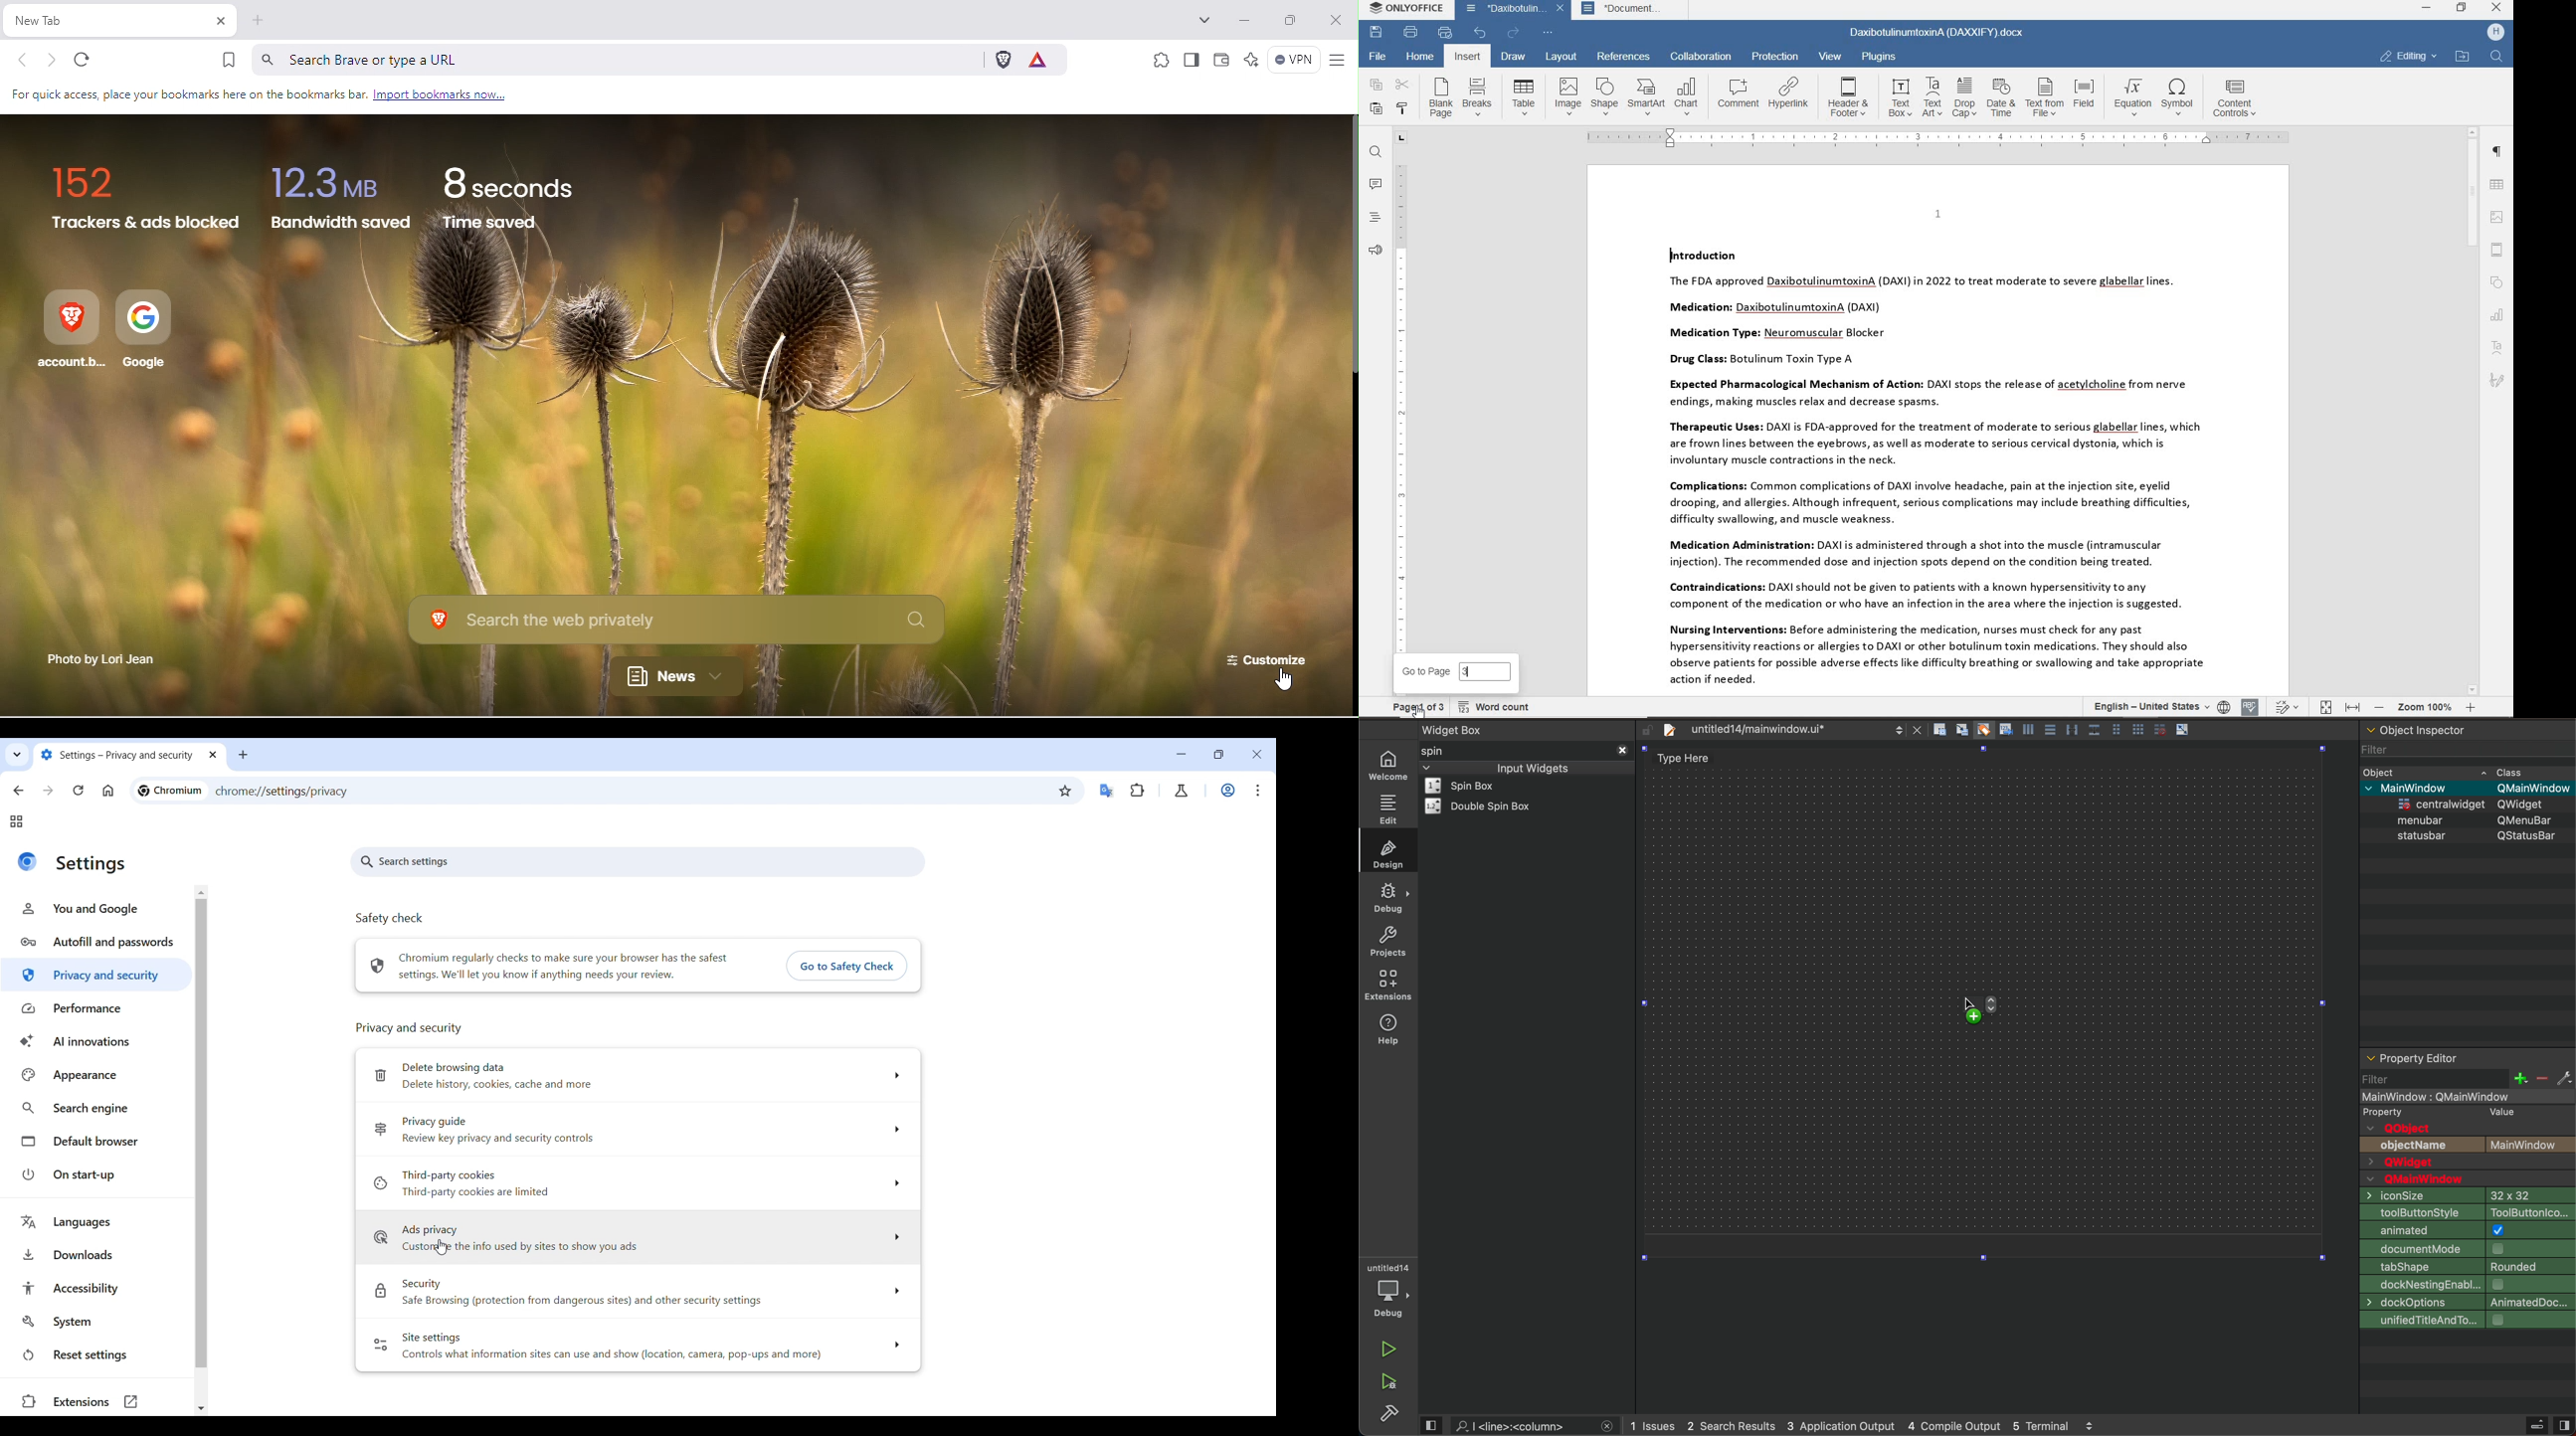 The image size is (2576, 1456). Describe the element at coordinates (17, 822) in the screenshot. I see `Tab groups ` at that location.